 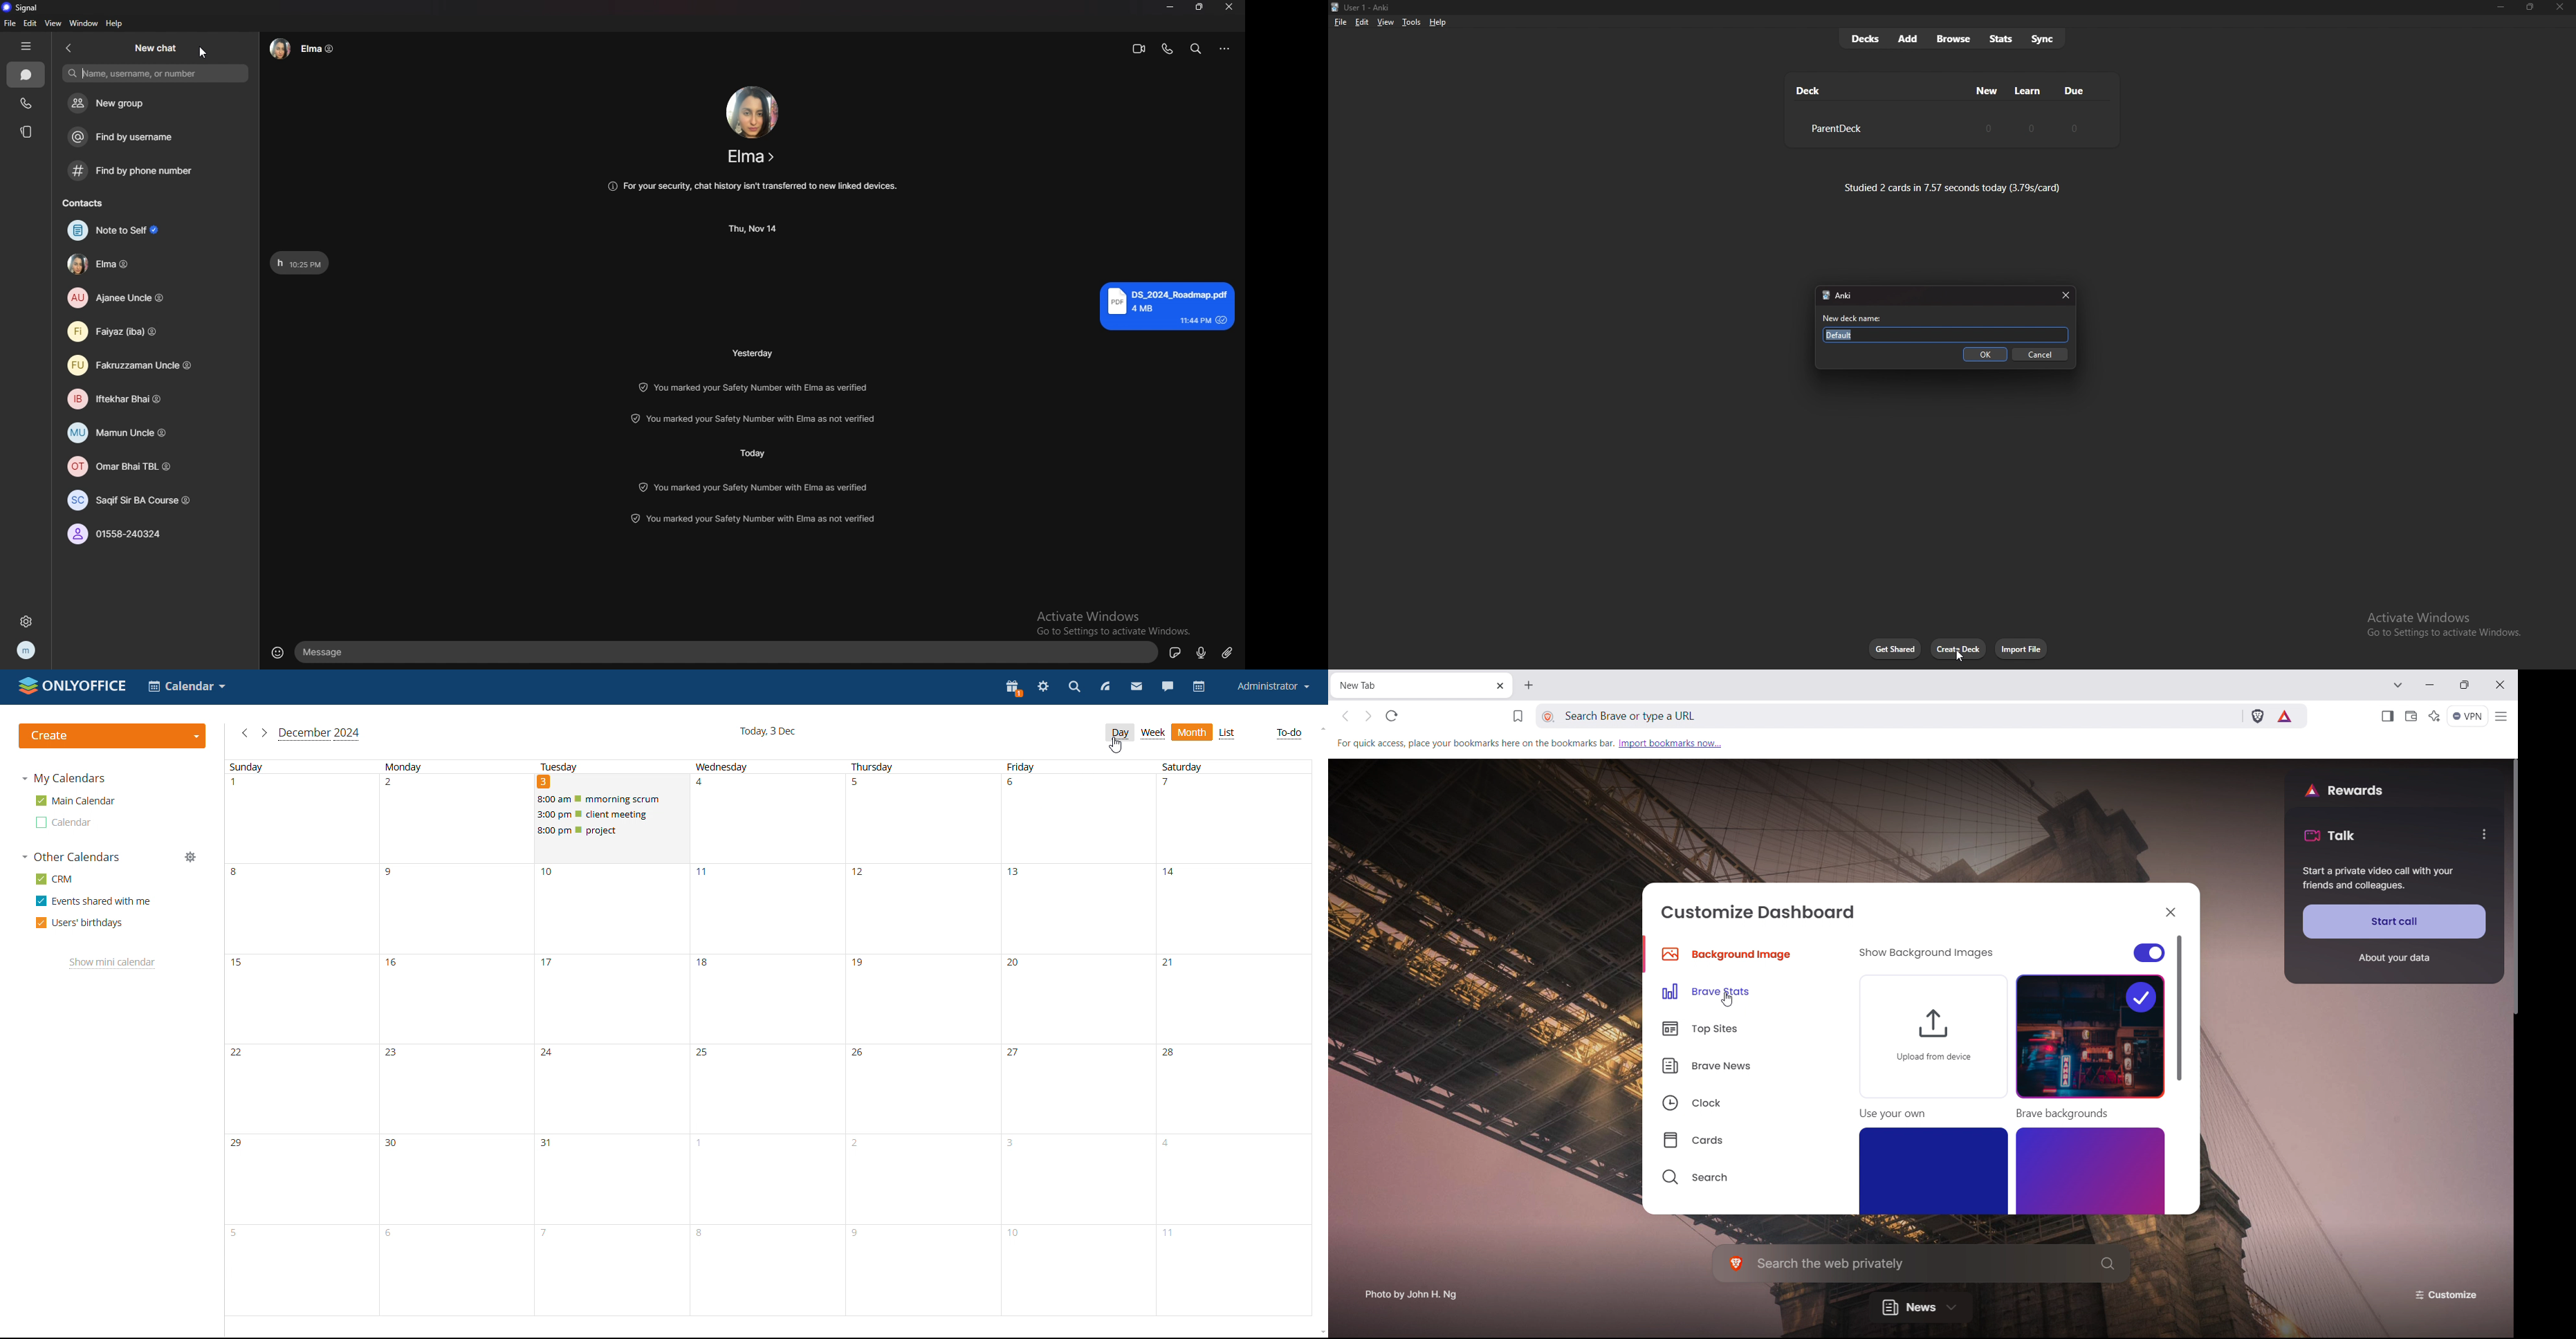 What do you see at coordinates (1953, 187) in the screenshot?
I see `studied 2 cards in 7.57 seconds today (3.79s/card)` at bounding box center [1953, 187].